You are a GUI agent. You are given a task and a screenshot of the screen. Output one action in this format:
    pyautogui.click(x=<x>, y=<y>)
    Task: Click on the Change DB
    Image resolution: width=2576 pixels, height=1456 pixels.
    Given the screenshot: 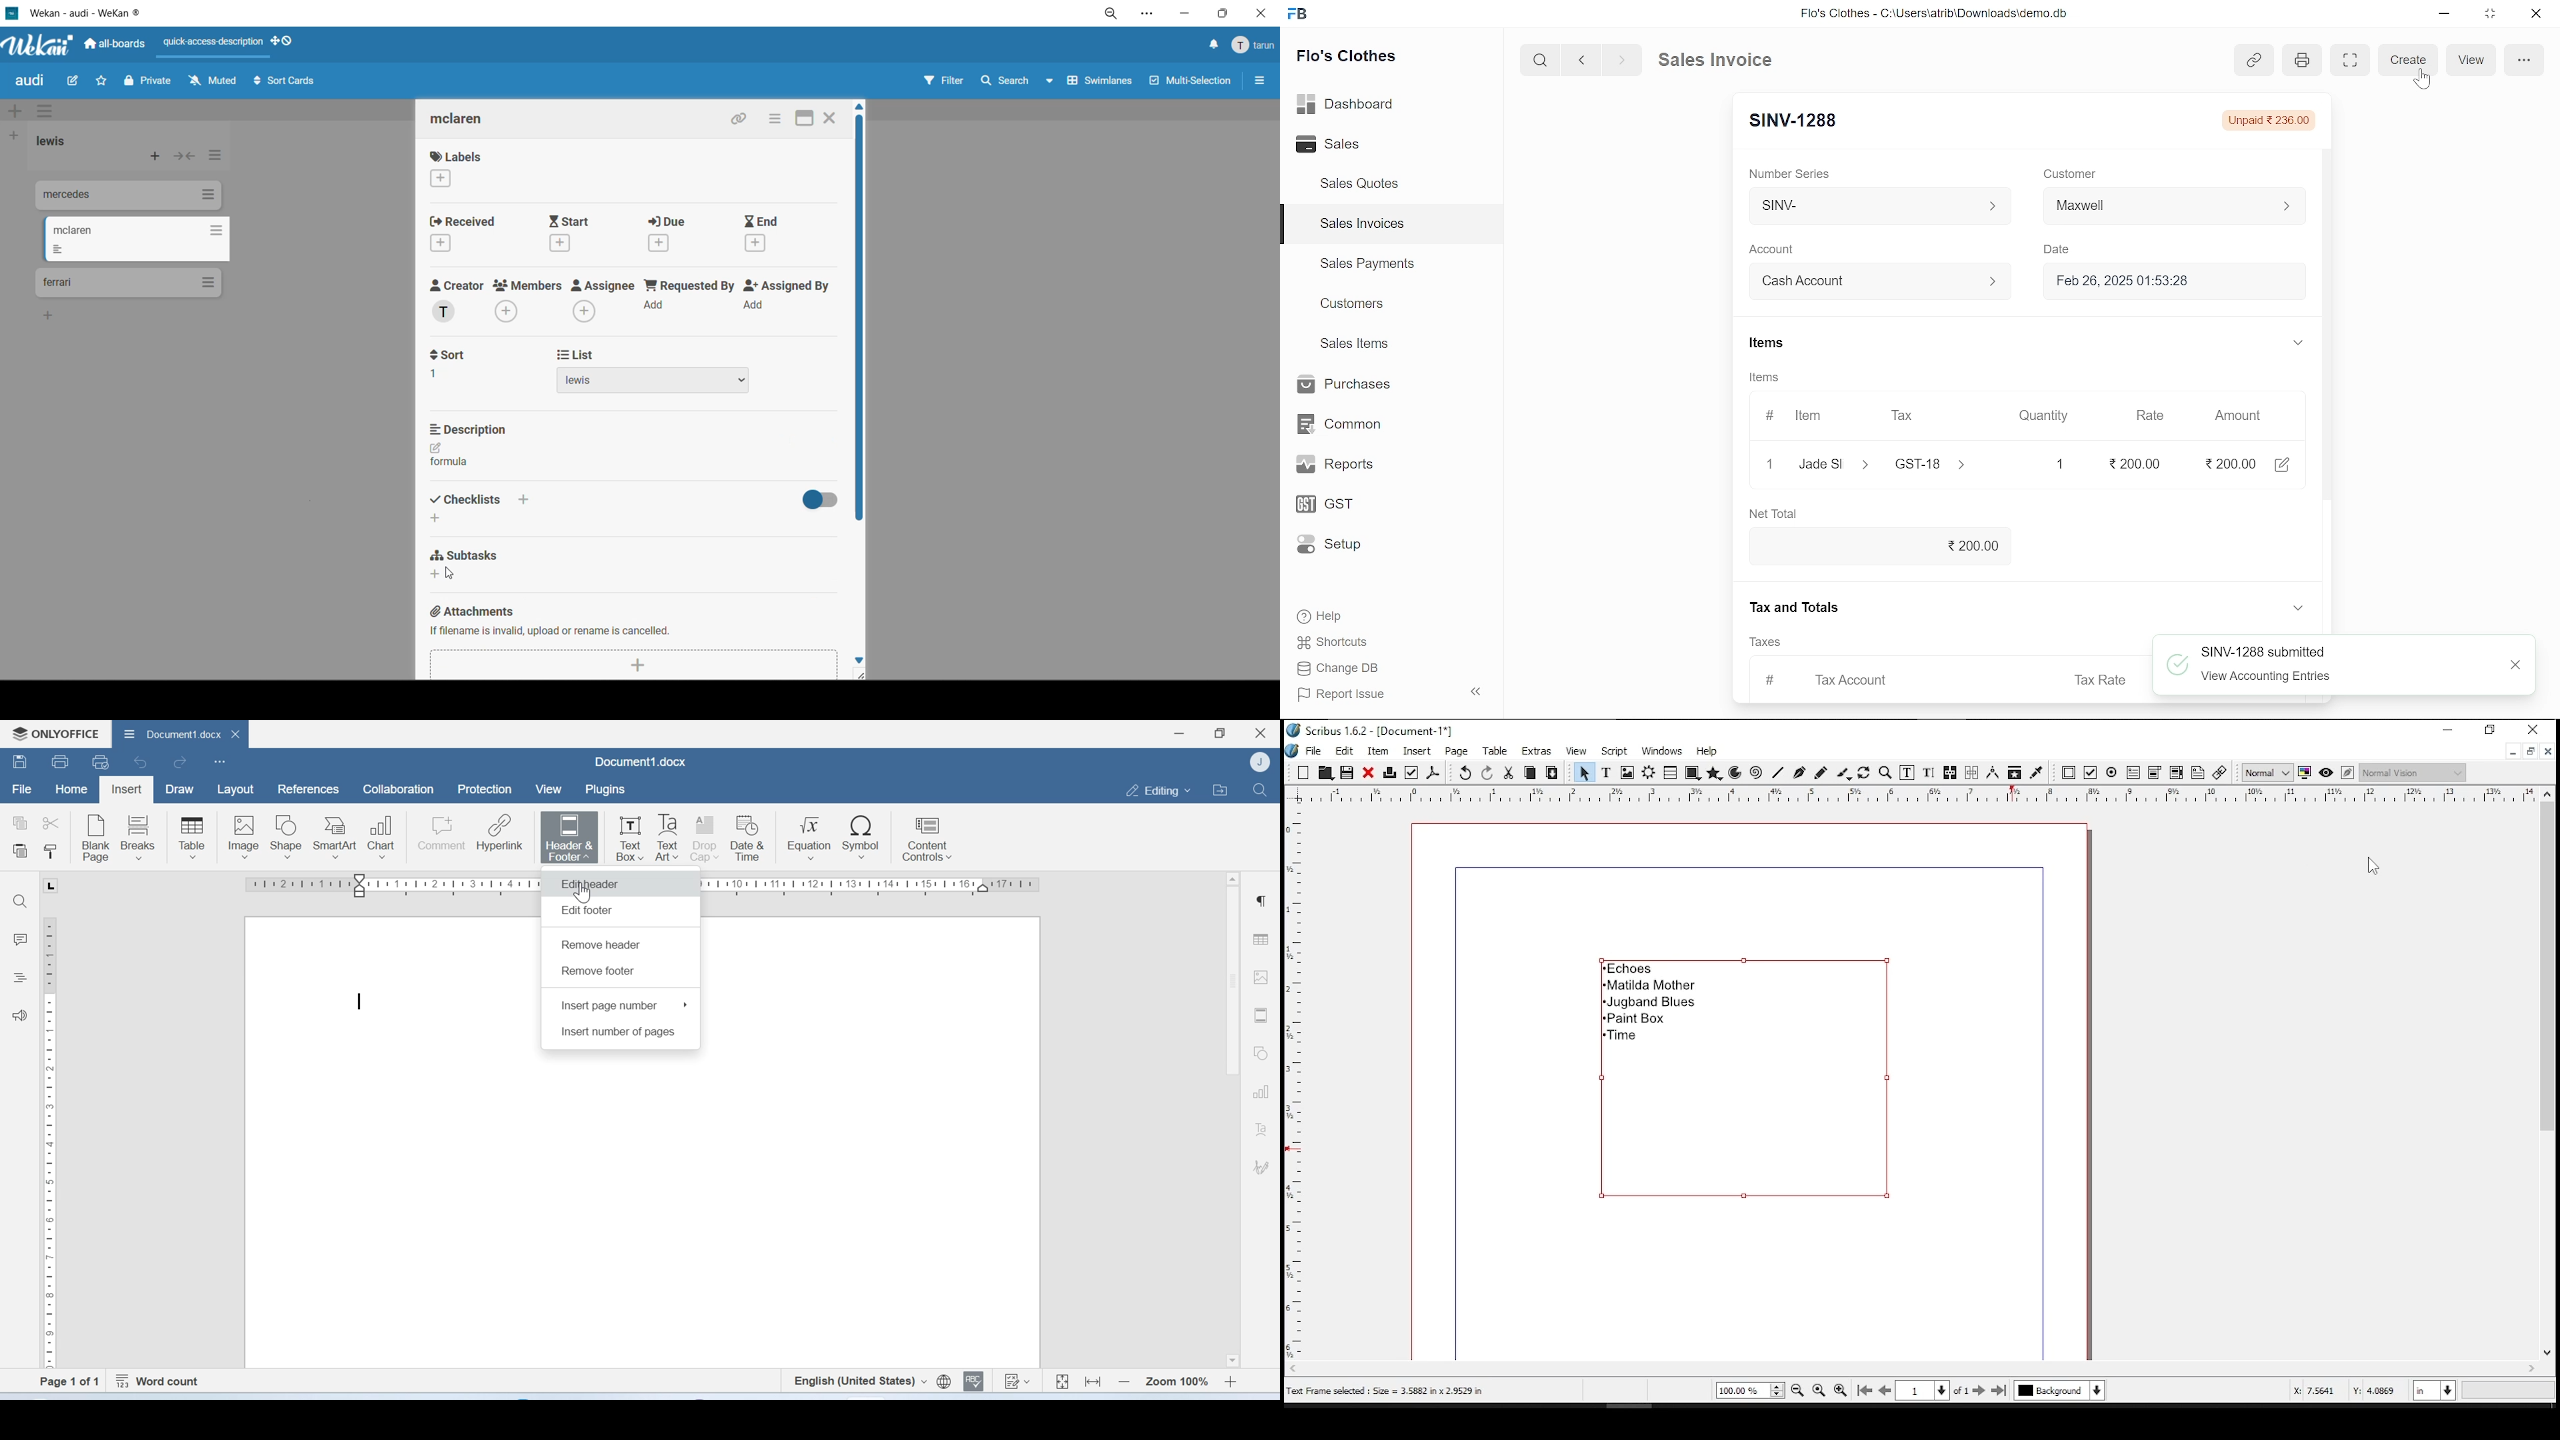 What is the action you would take?
    pyautogui.click(x=1344, y=668)
    